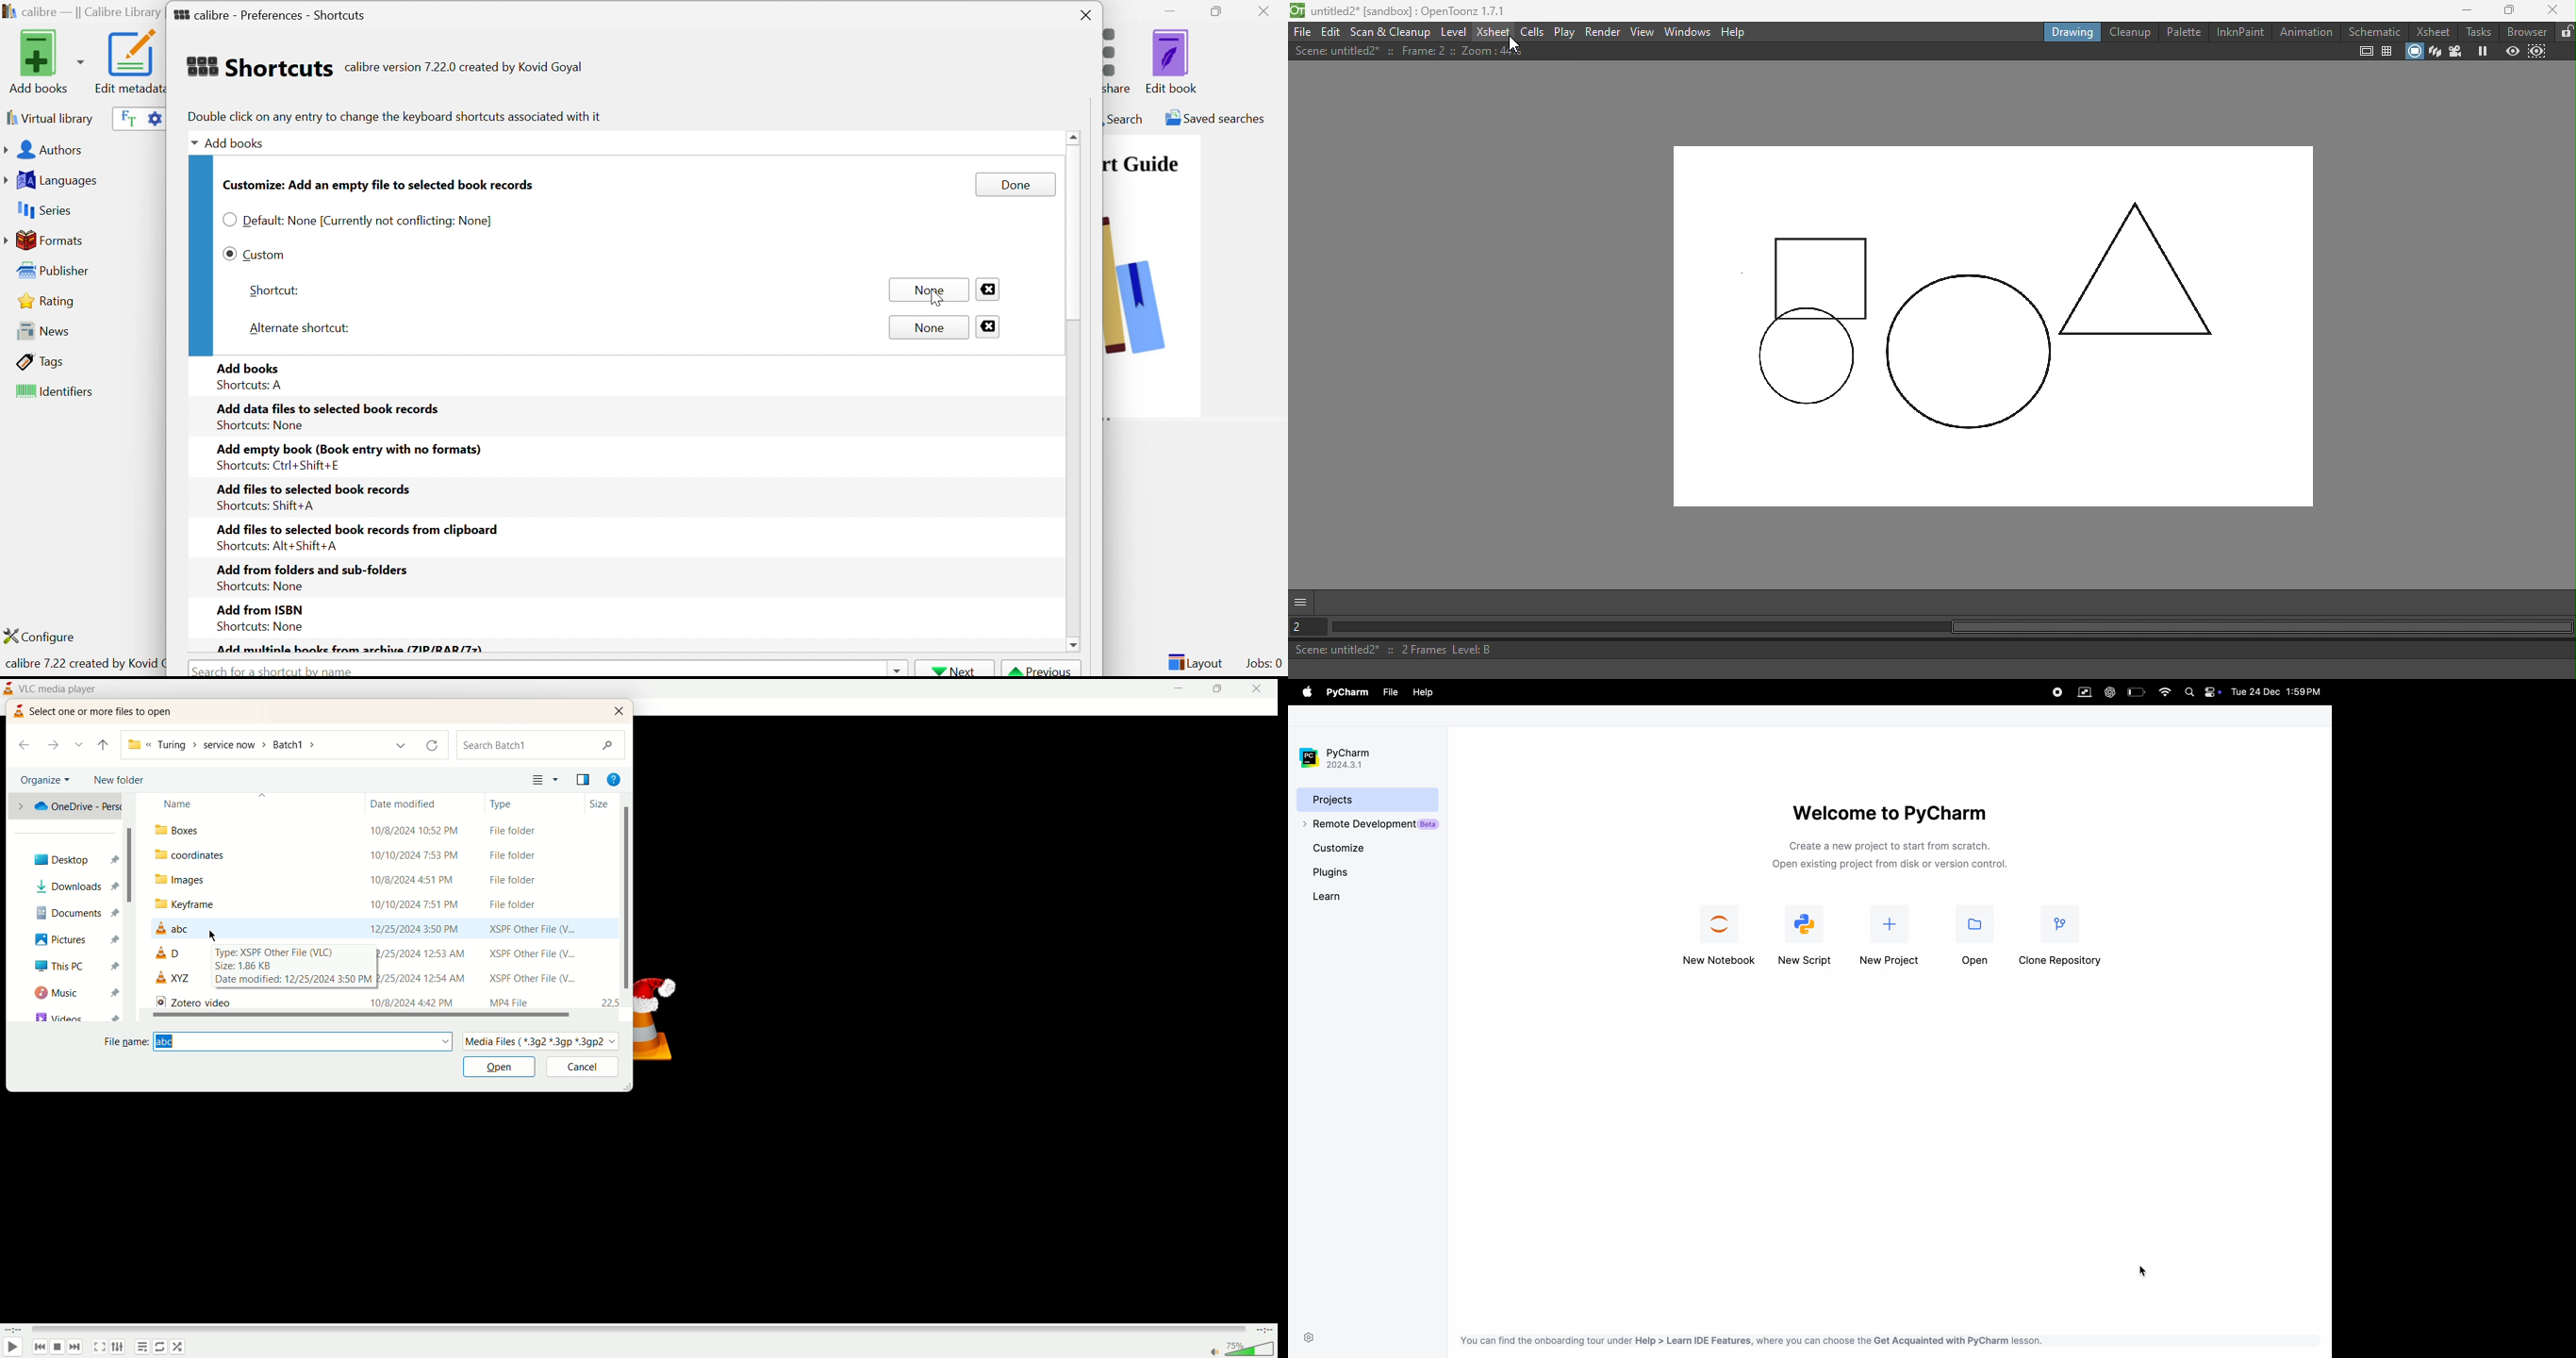 Image resolution: width=2576 pixels, height=1372 pixels. What do you see at coordinates (311, 569) in the screenshot?
I see `Add from folders and sub-folders` at bounding box center [311, 569].